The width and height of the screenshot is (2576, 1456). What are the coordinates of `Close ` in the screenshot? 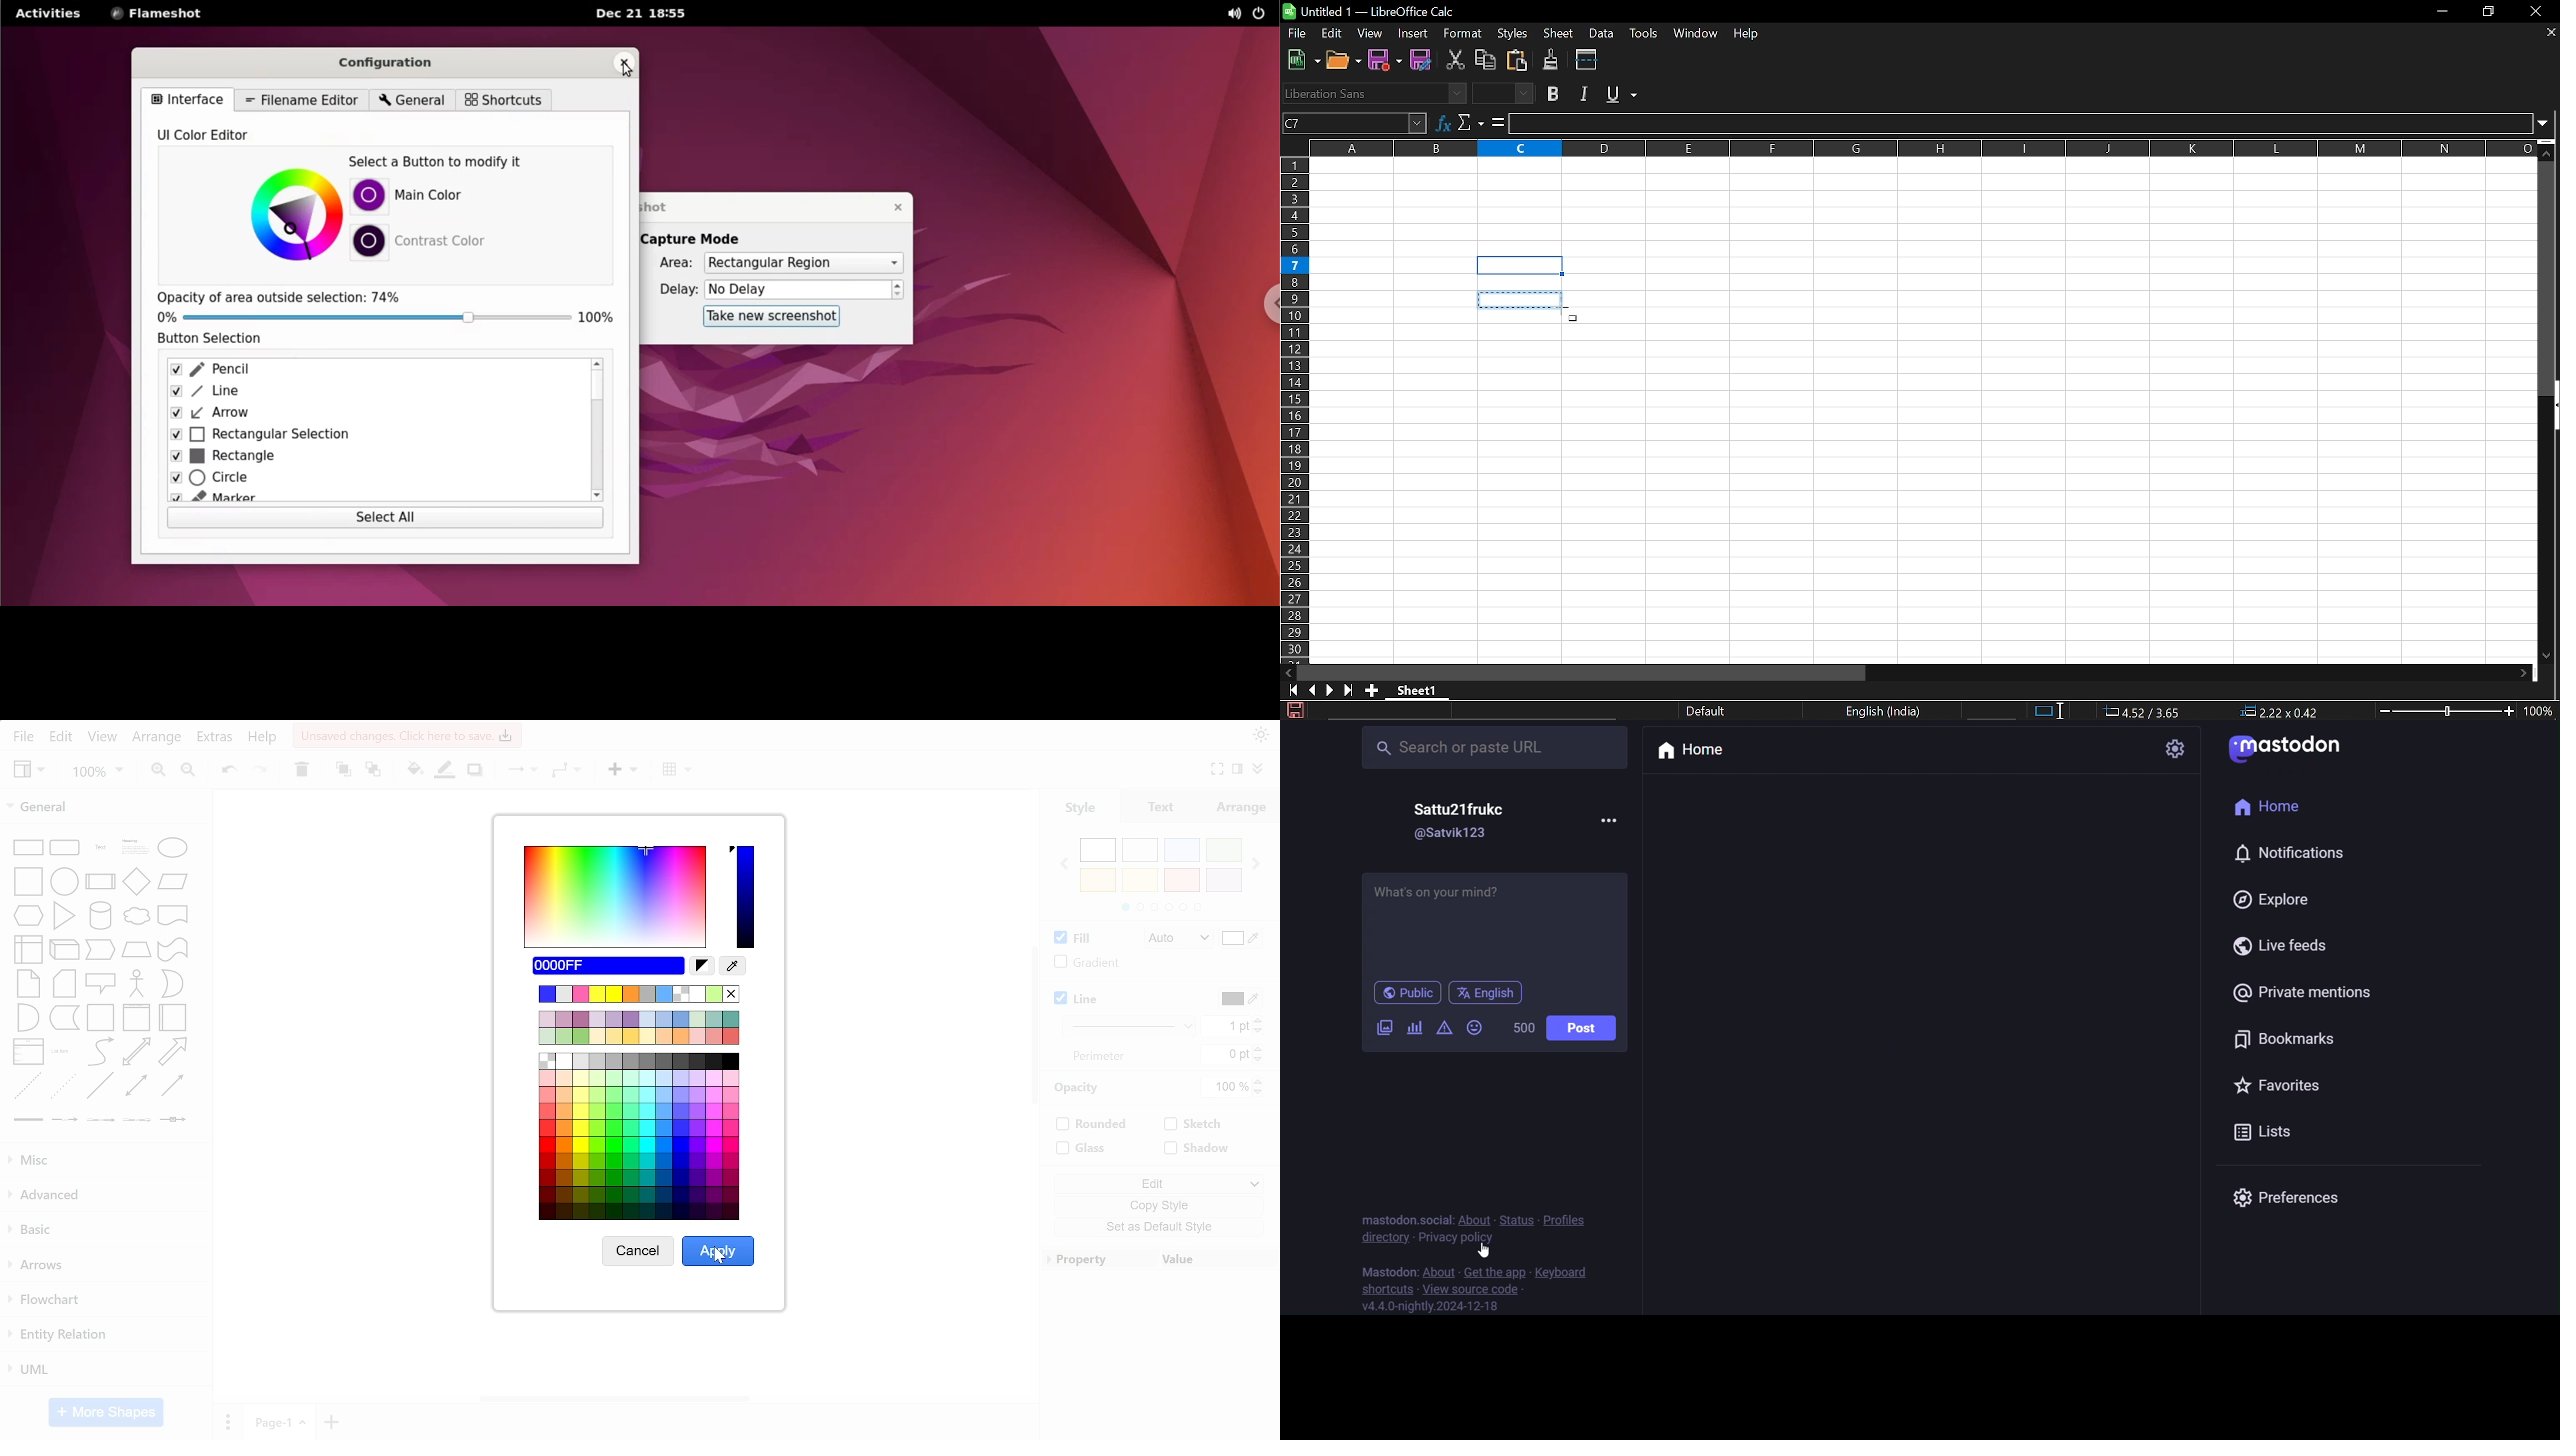 It's located at (2540, 11).